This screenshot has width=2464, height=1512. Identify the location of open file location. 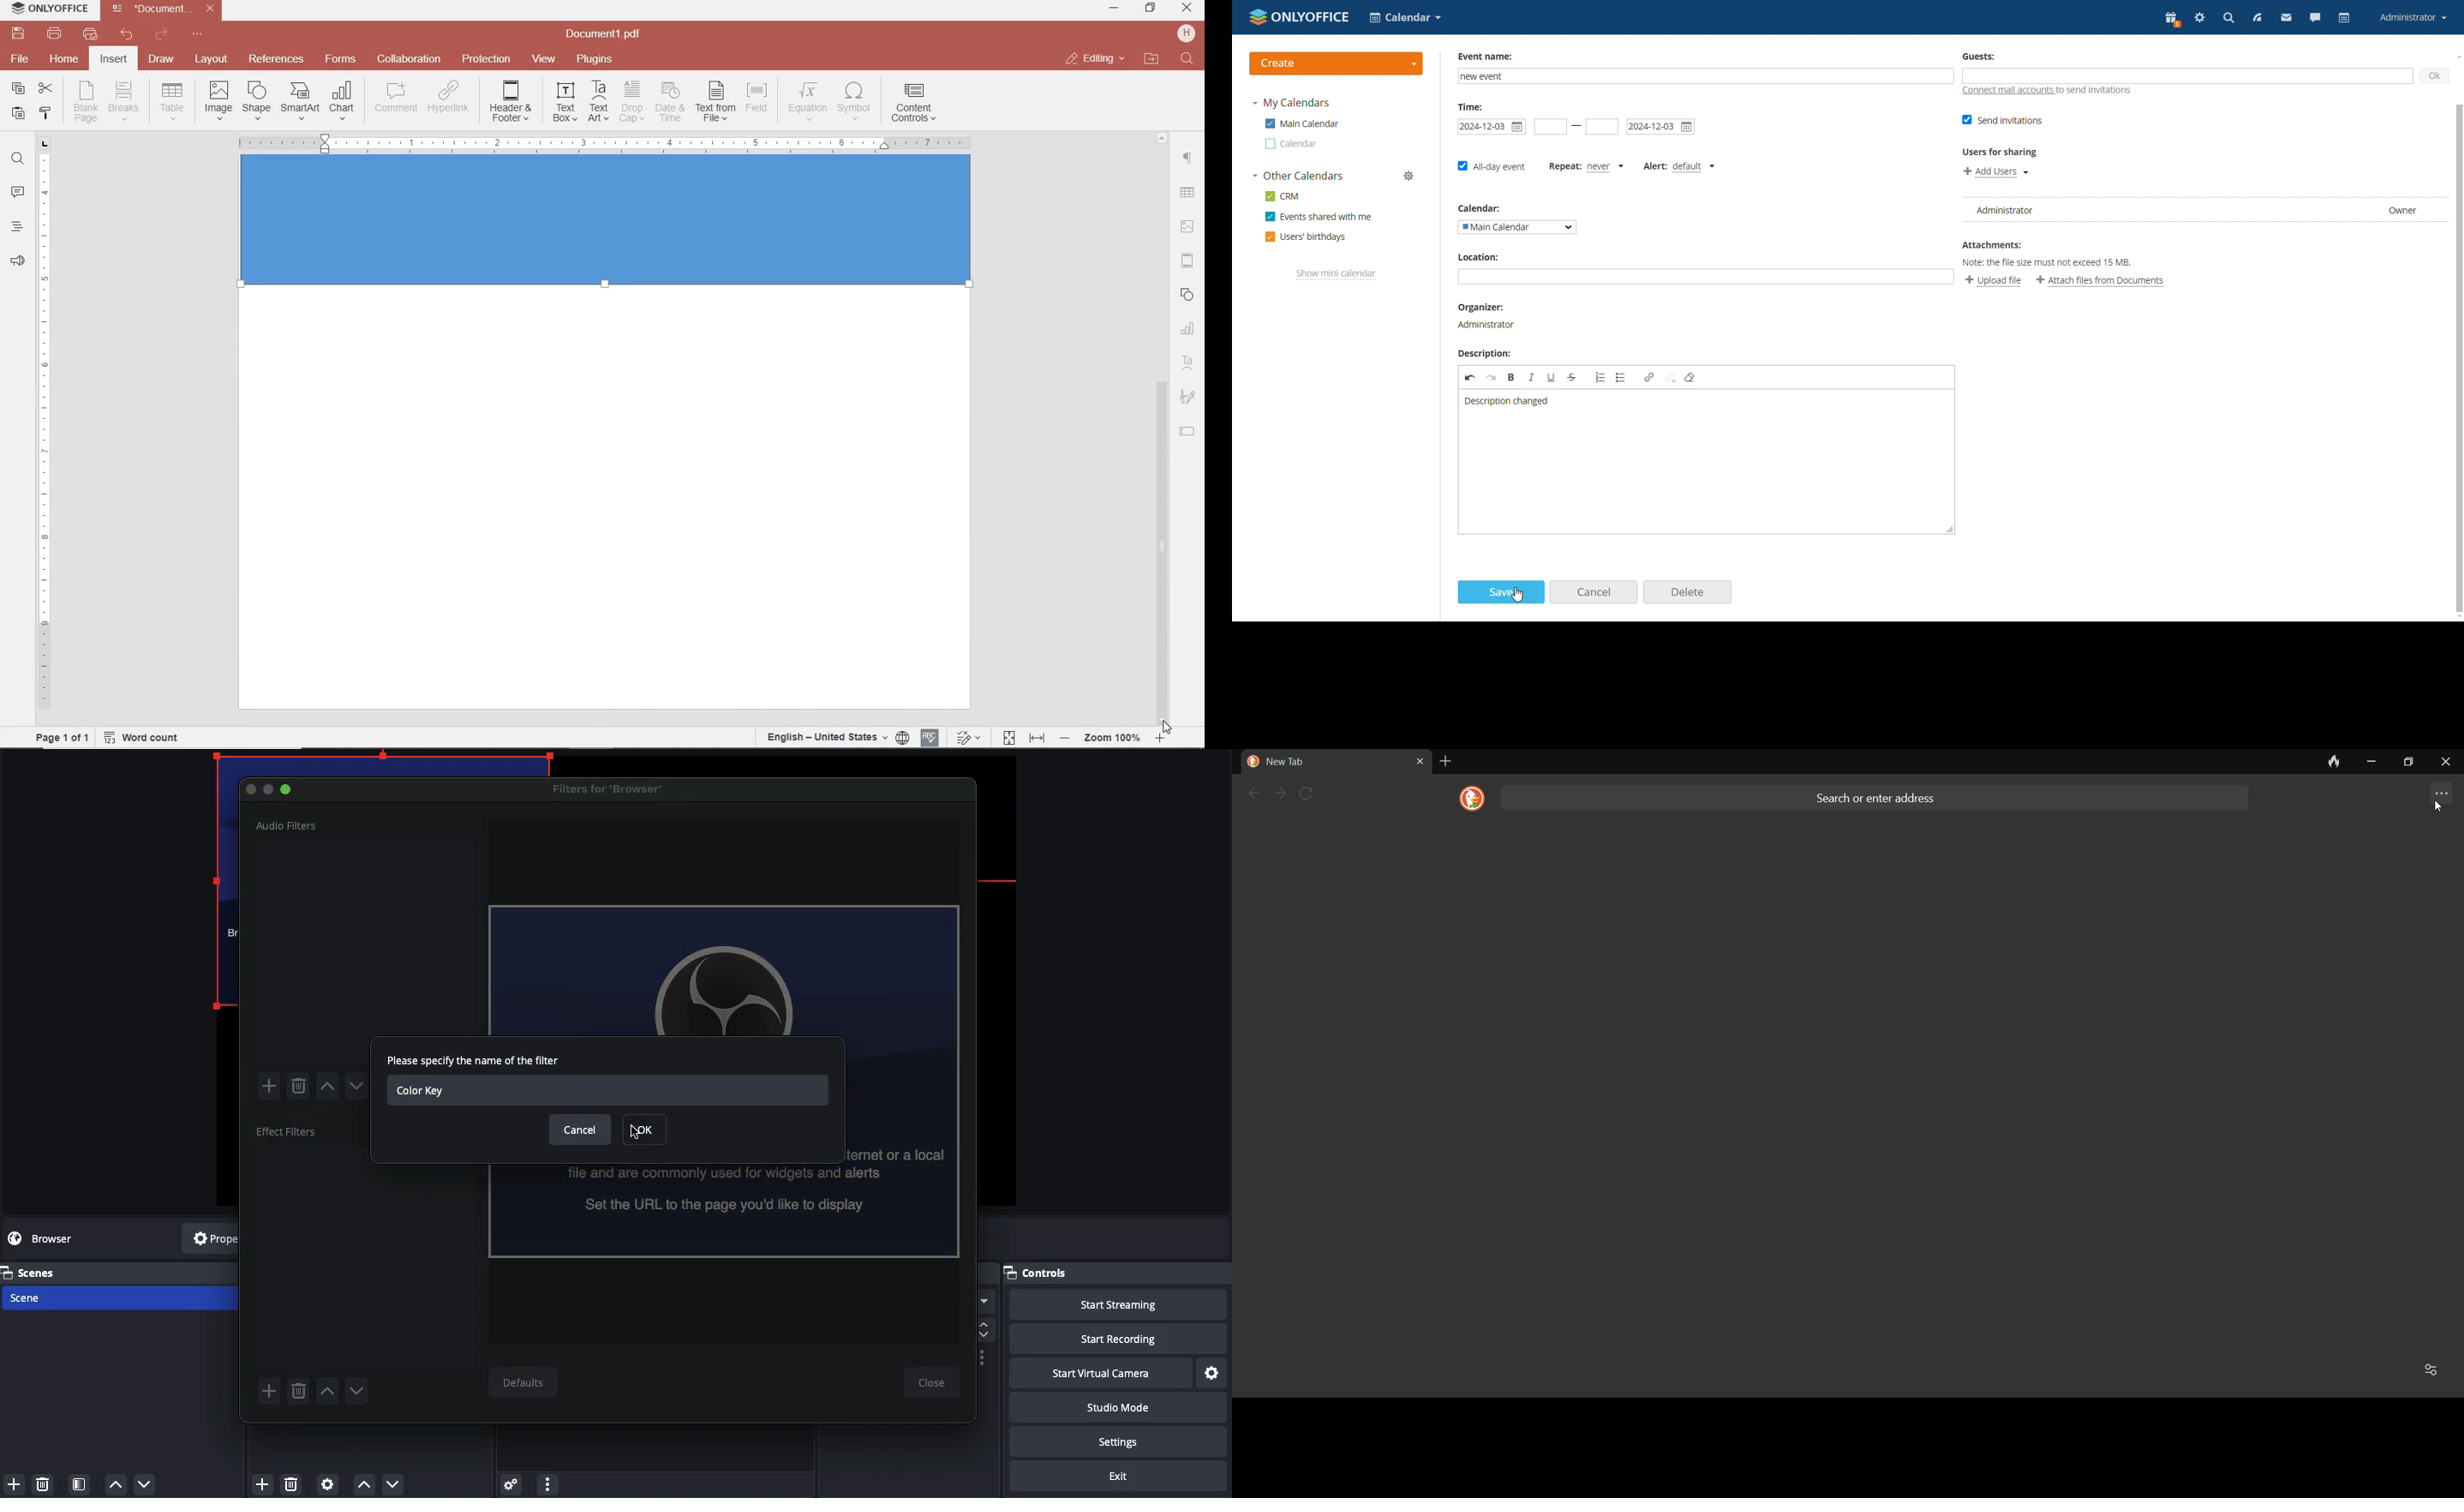
(1152, 60).